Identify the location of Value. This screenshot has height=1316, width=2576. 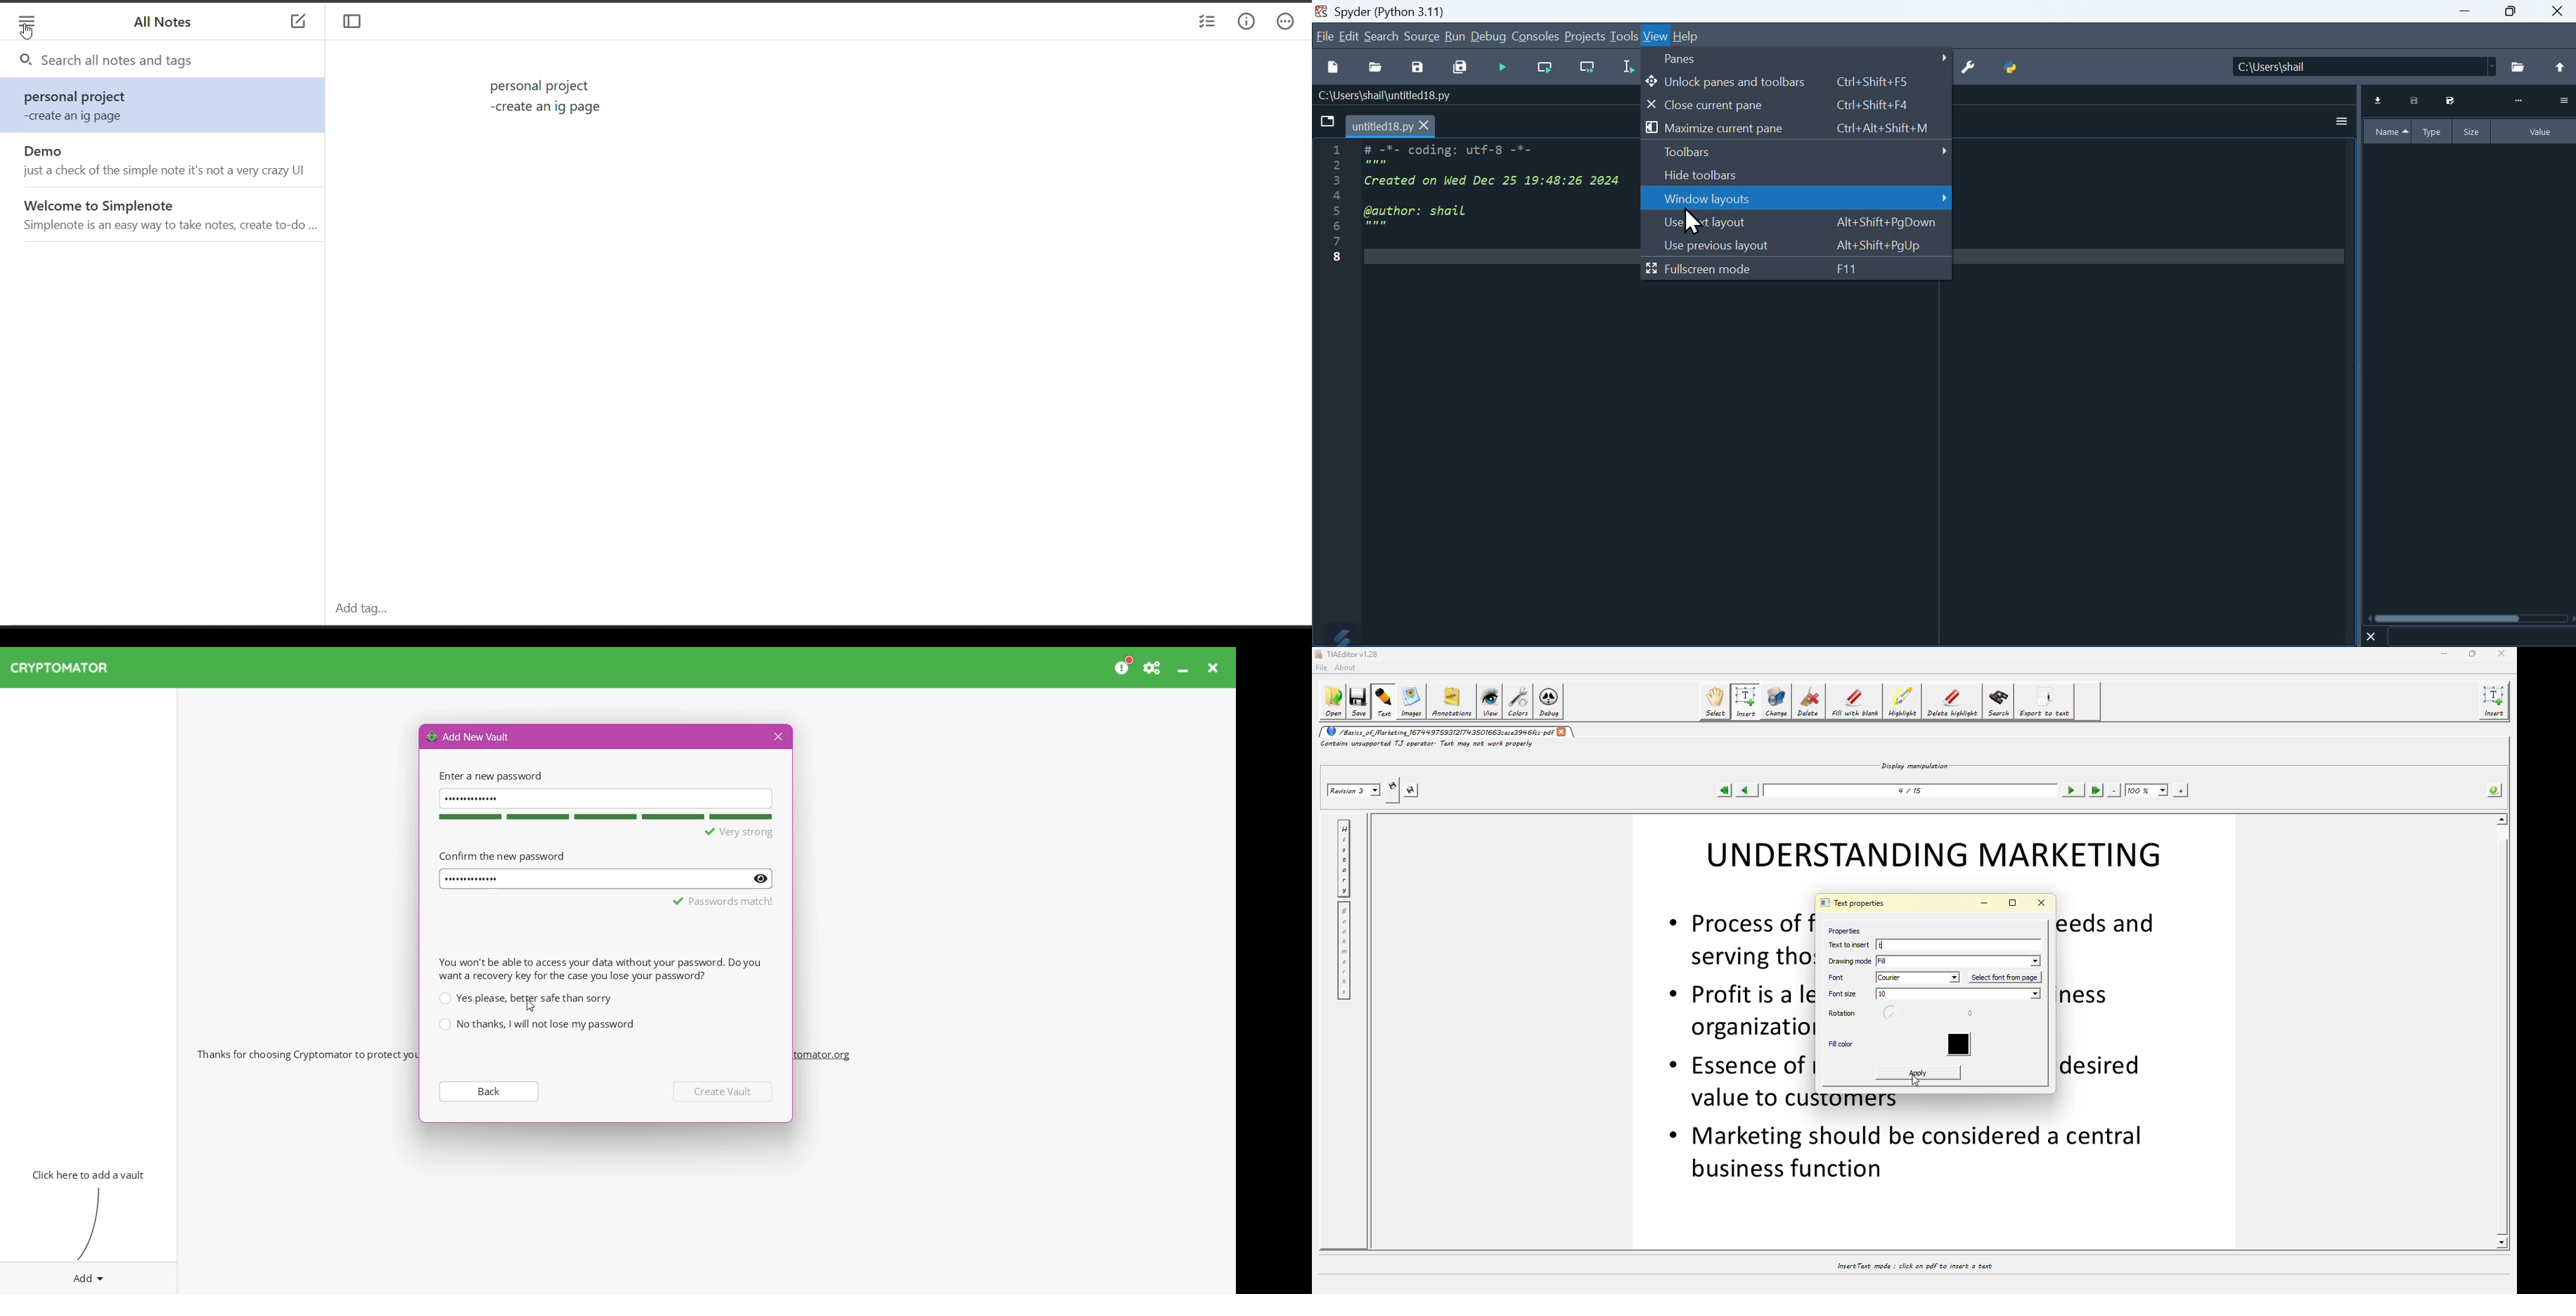
(2535, 132).